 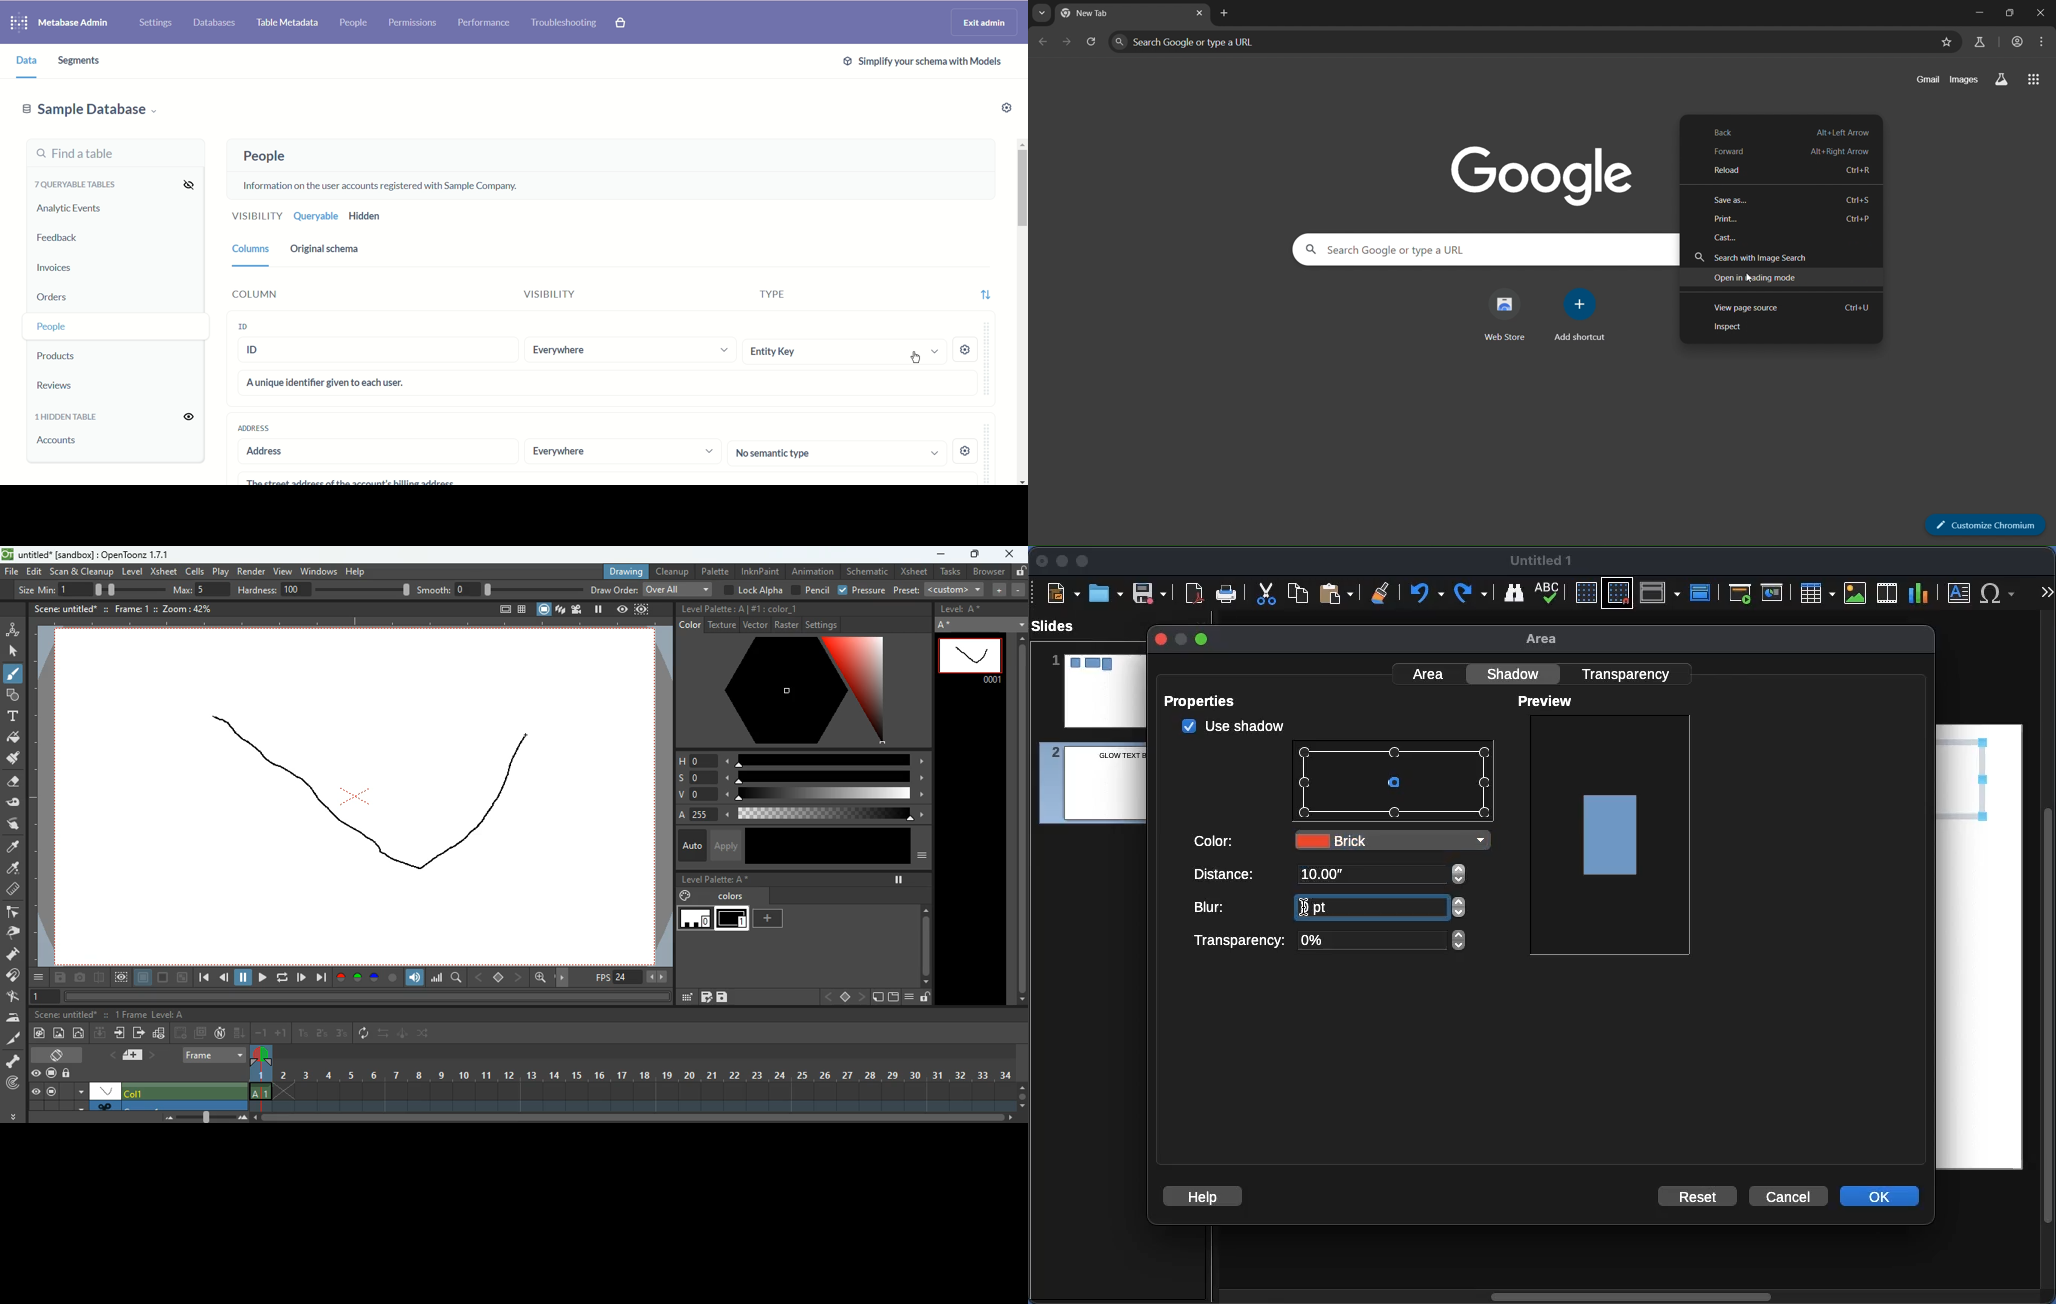 What do you see at coordinates (948, 626) in the screenshot?
I see `a` at bounding box center [948, 626].